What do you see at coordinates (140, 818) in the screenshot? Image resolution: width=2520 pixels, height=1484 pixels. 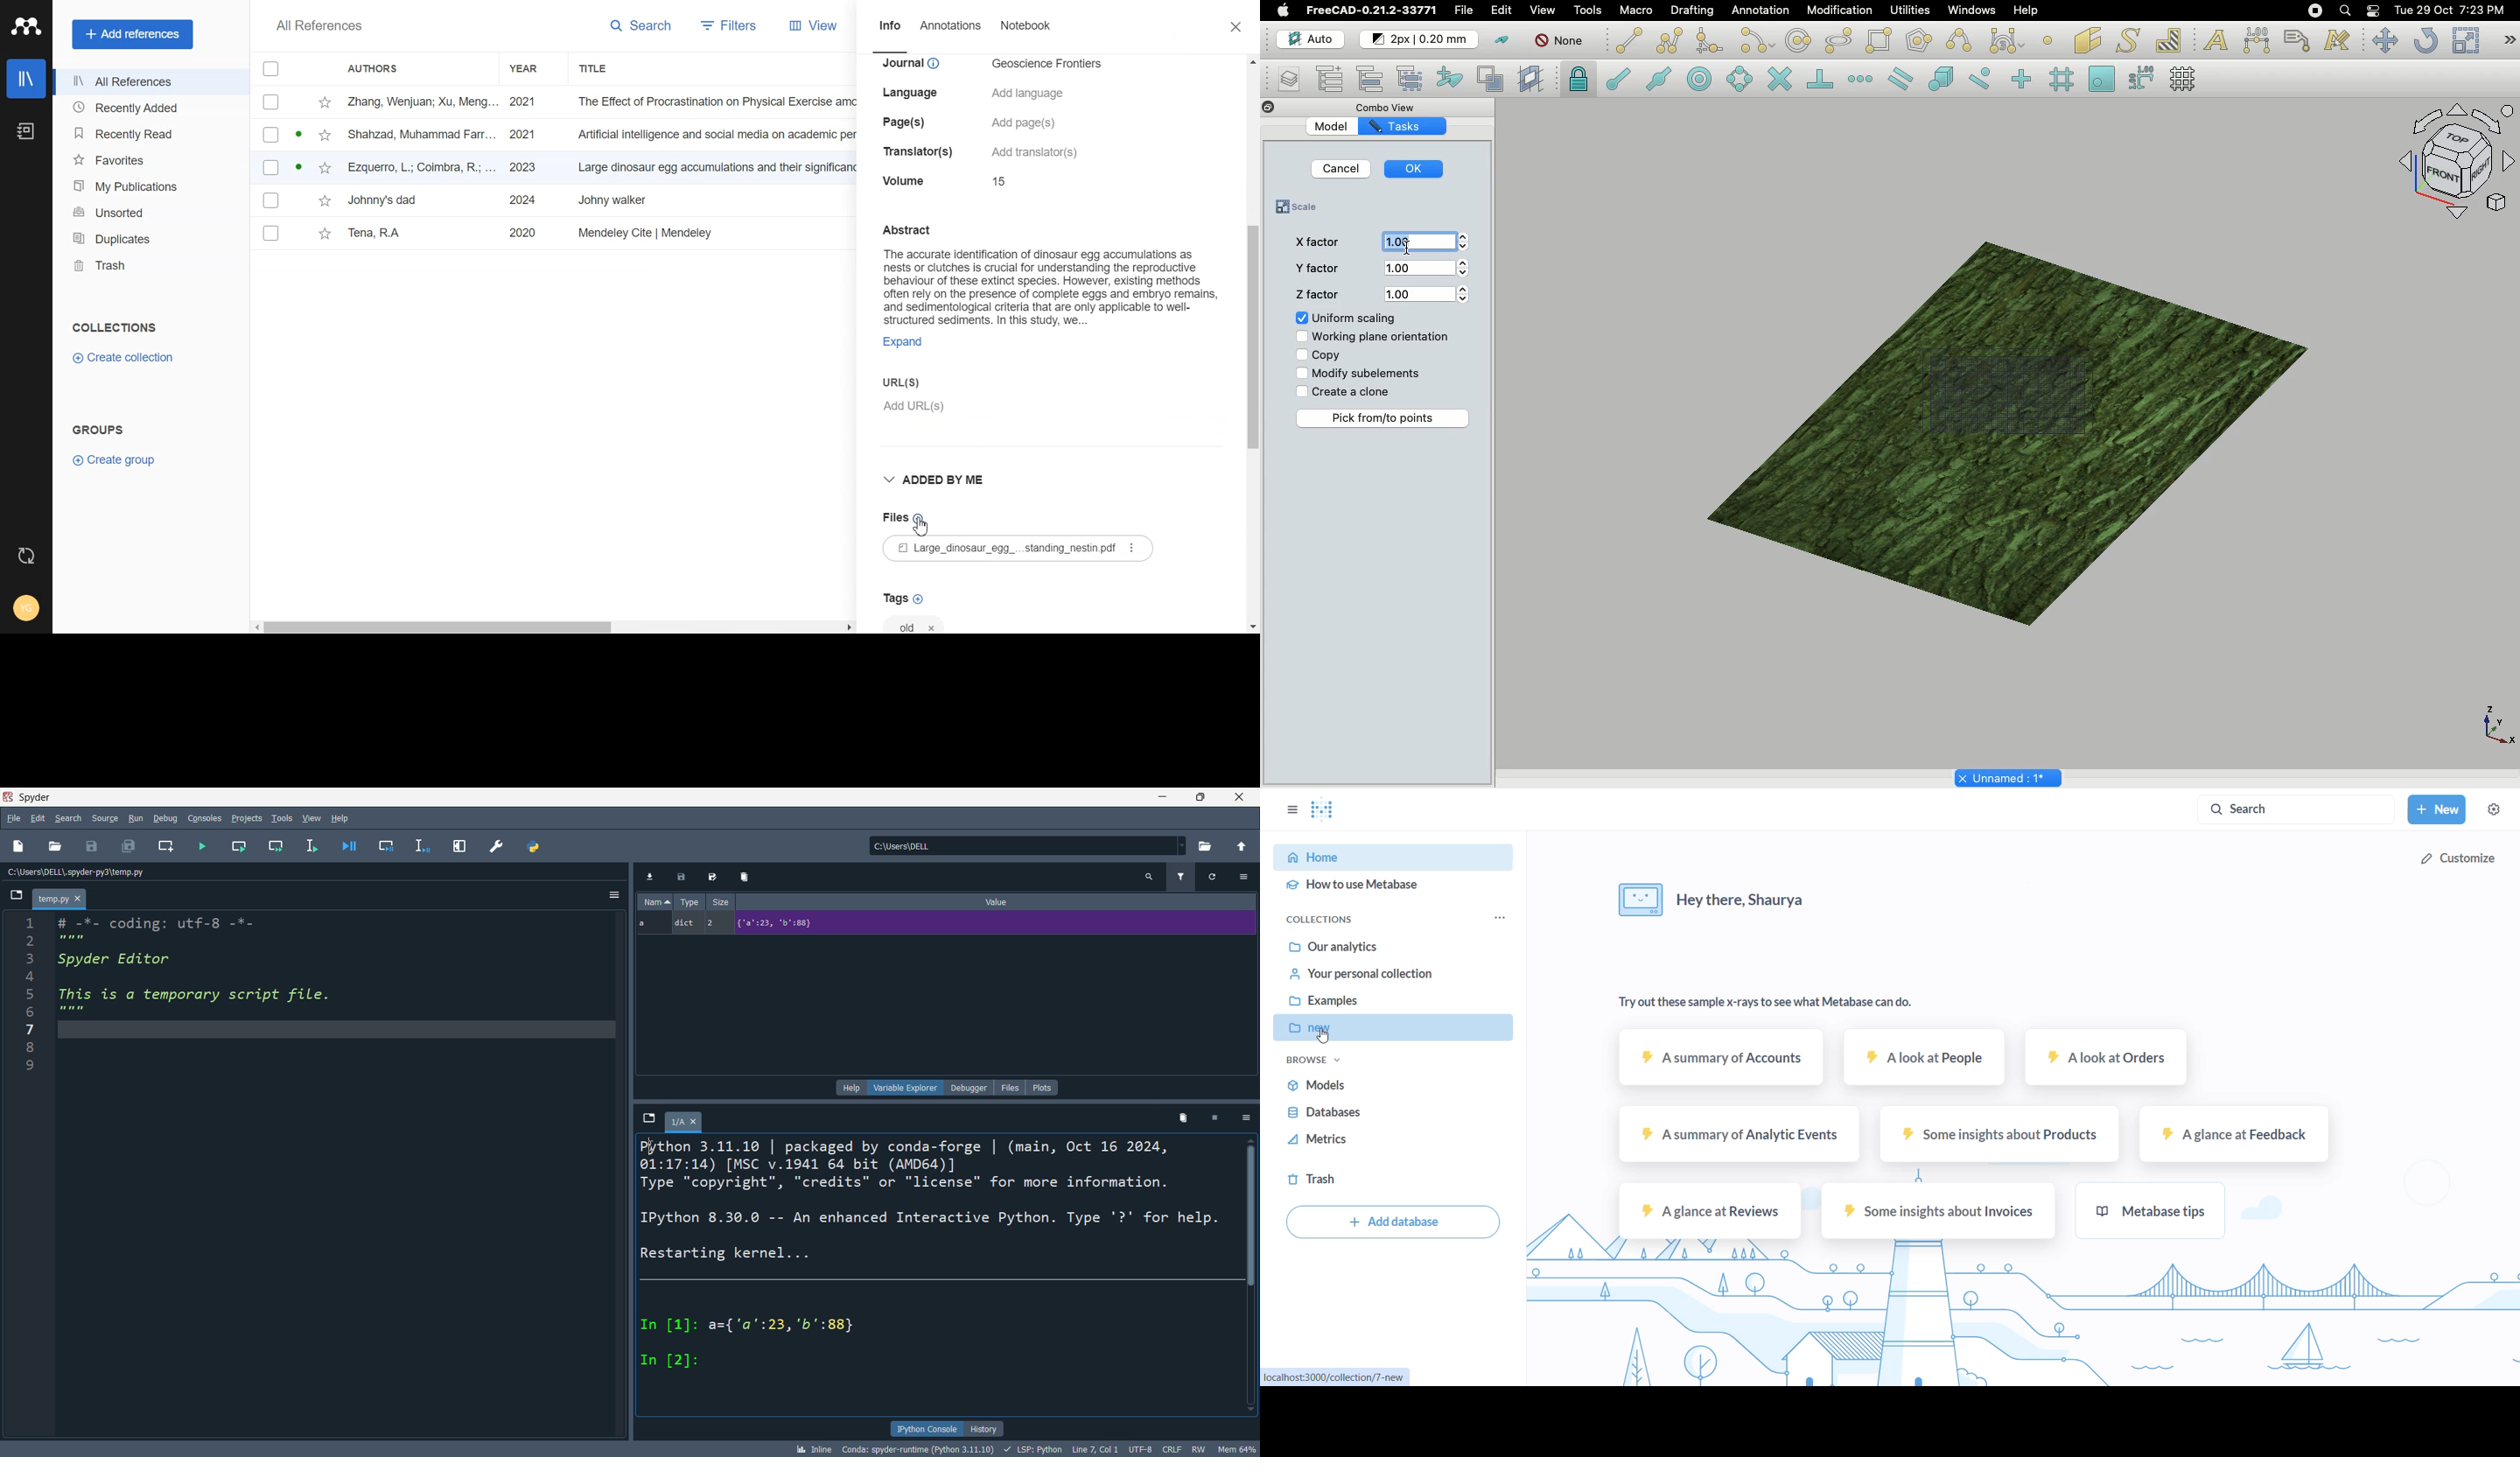 I see `run` at bounding box center [140, 818].